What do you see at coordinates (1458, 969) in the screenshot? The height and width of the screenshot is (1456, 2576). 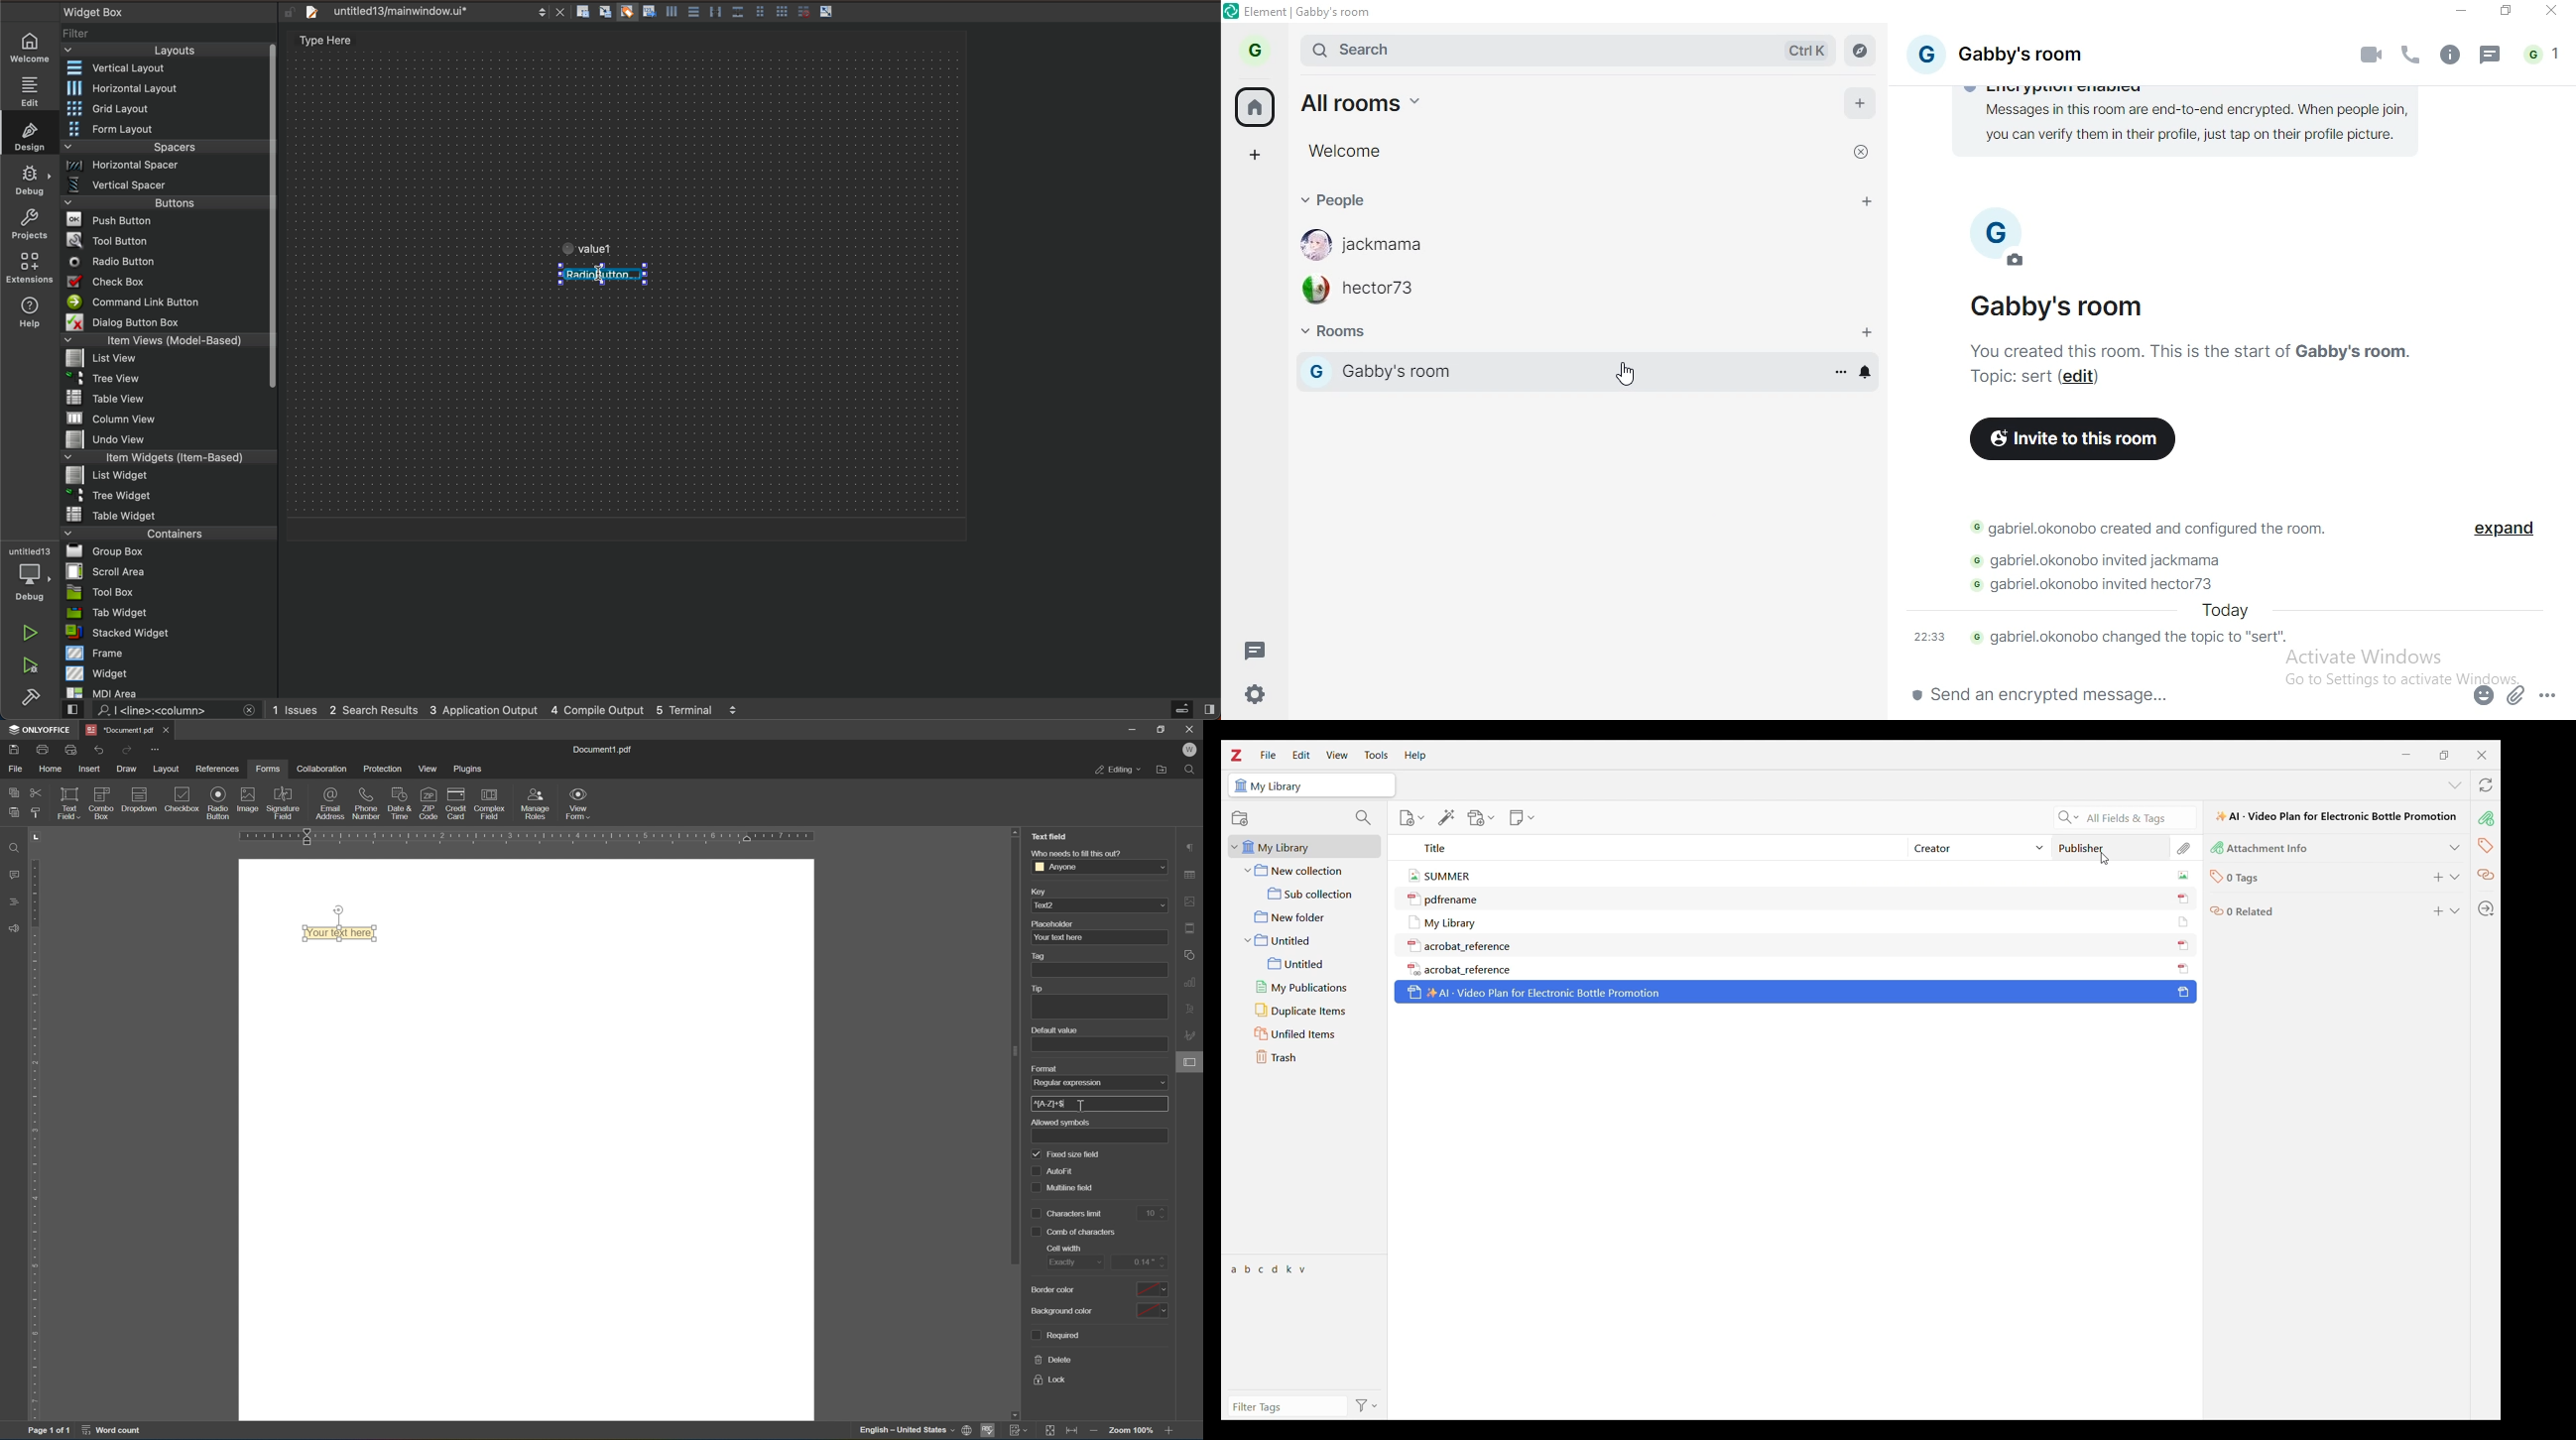 I see `acrobat_reference` at bounding box center [1458, 969].